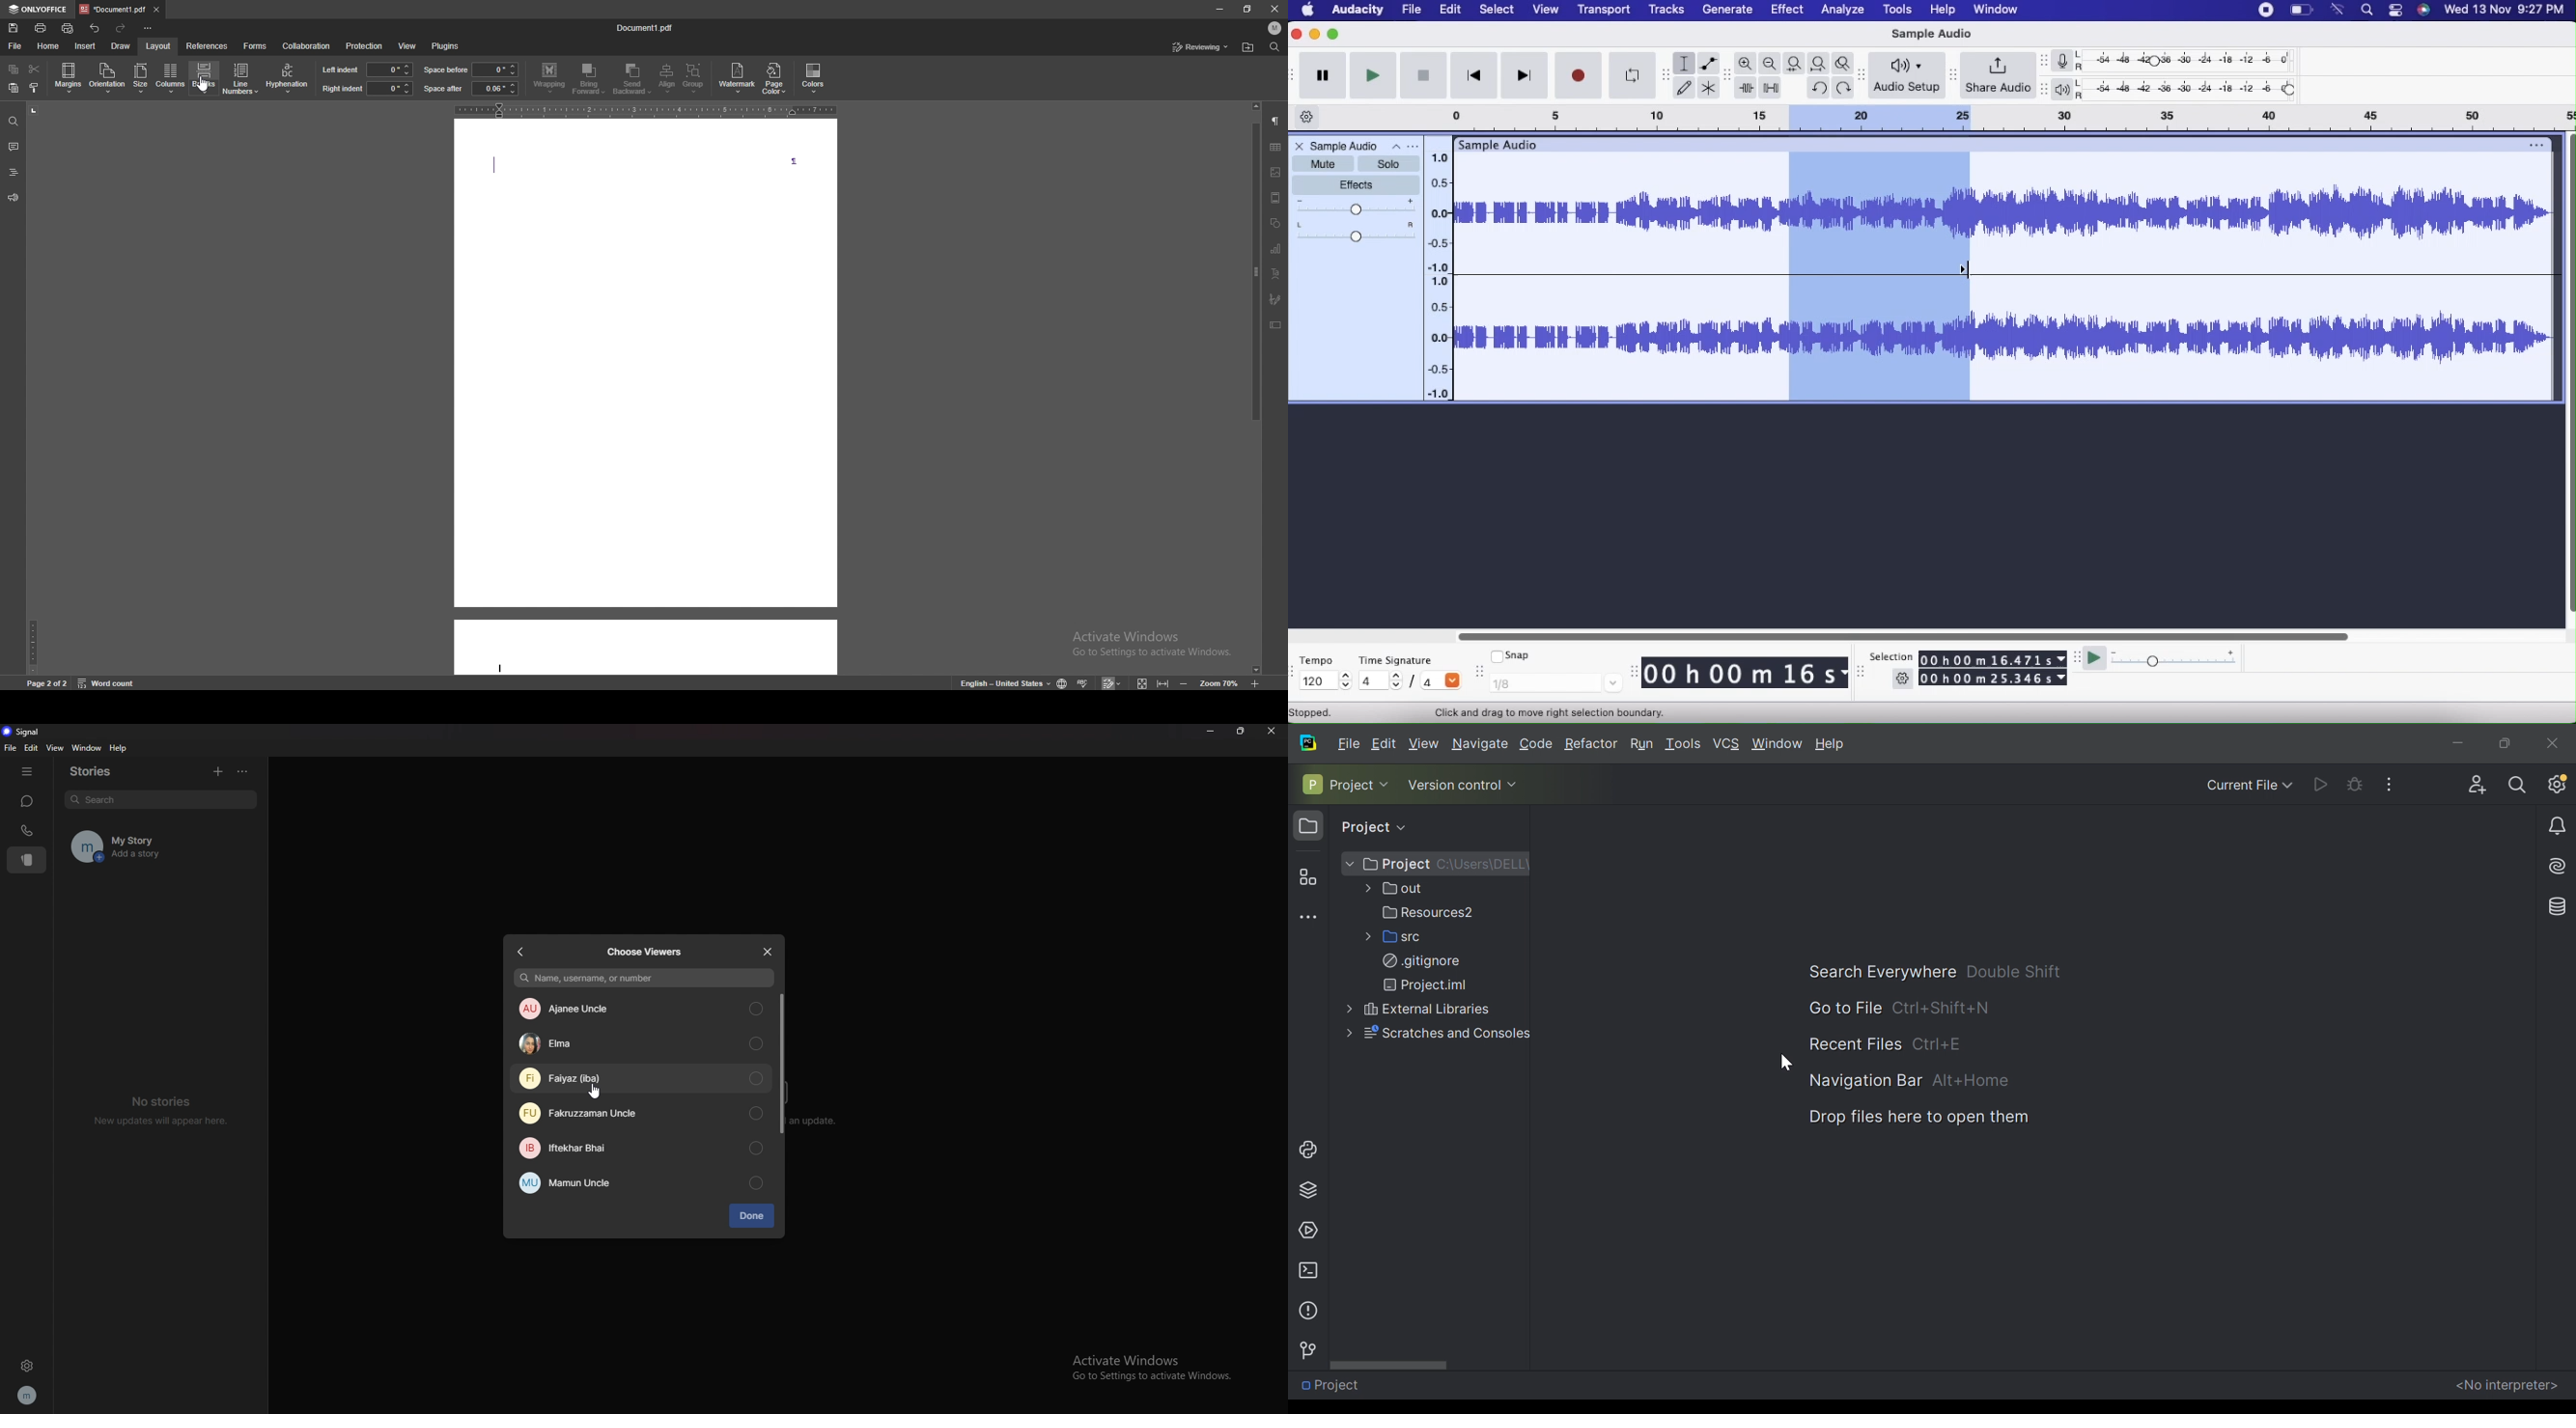  Describe the element at coordinates (307, 46) in the screenshot. I see `collaboration` at that location.